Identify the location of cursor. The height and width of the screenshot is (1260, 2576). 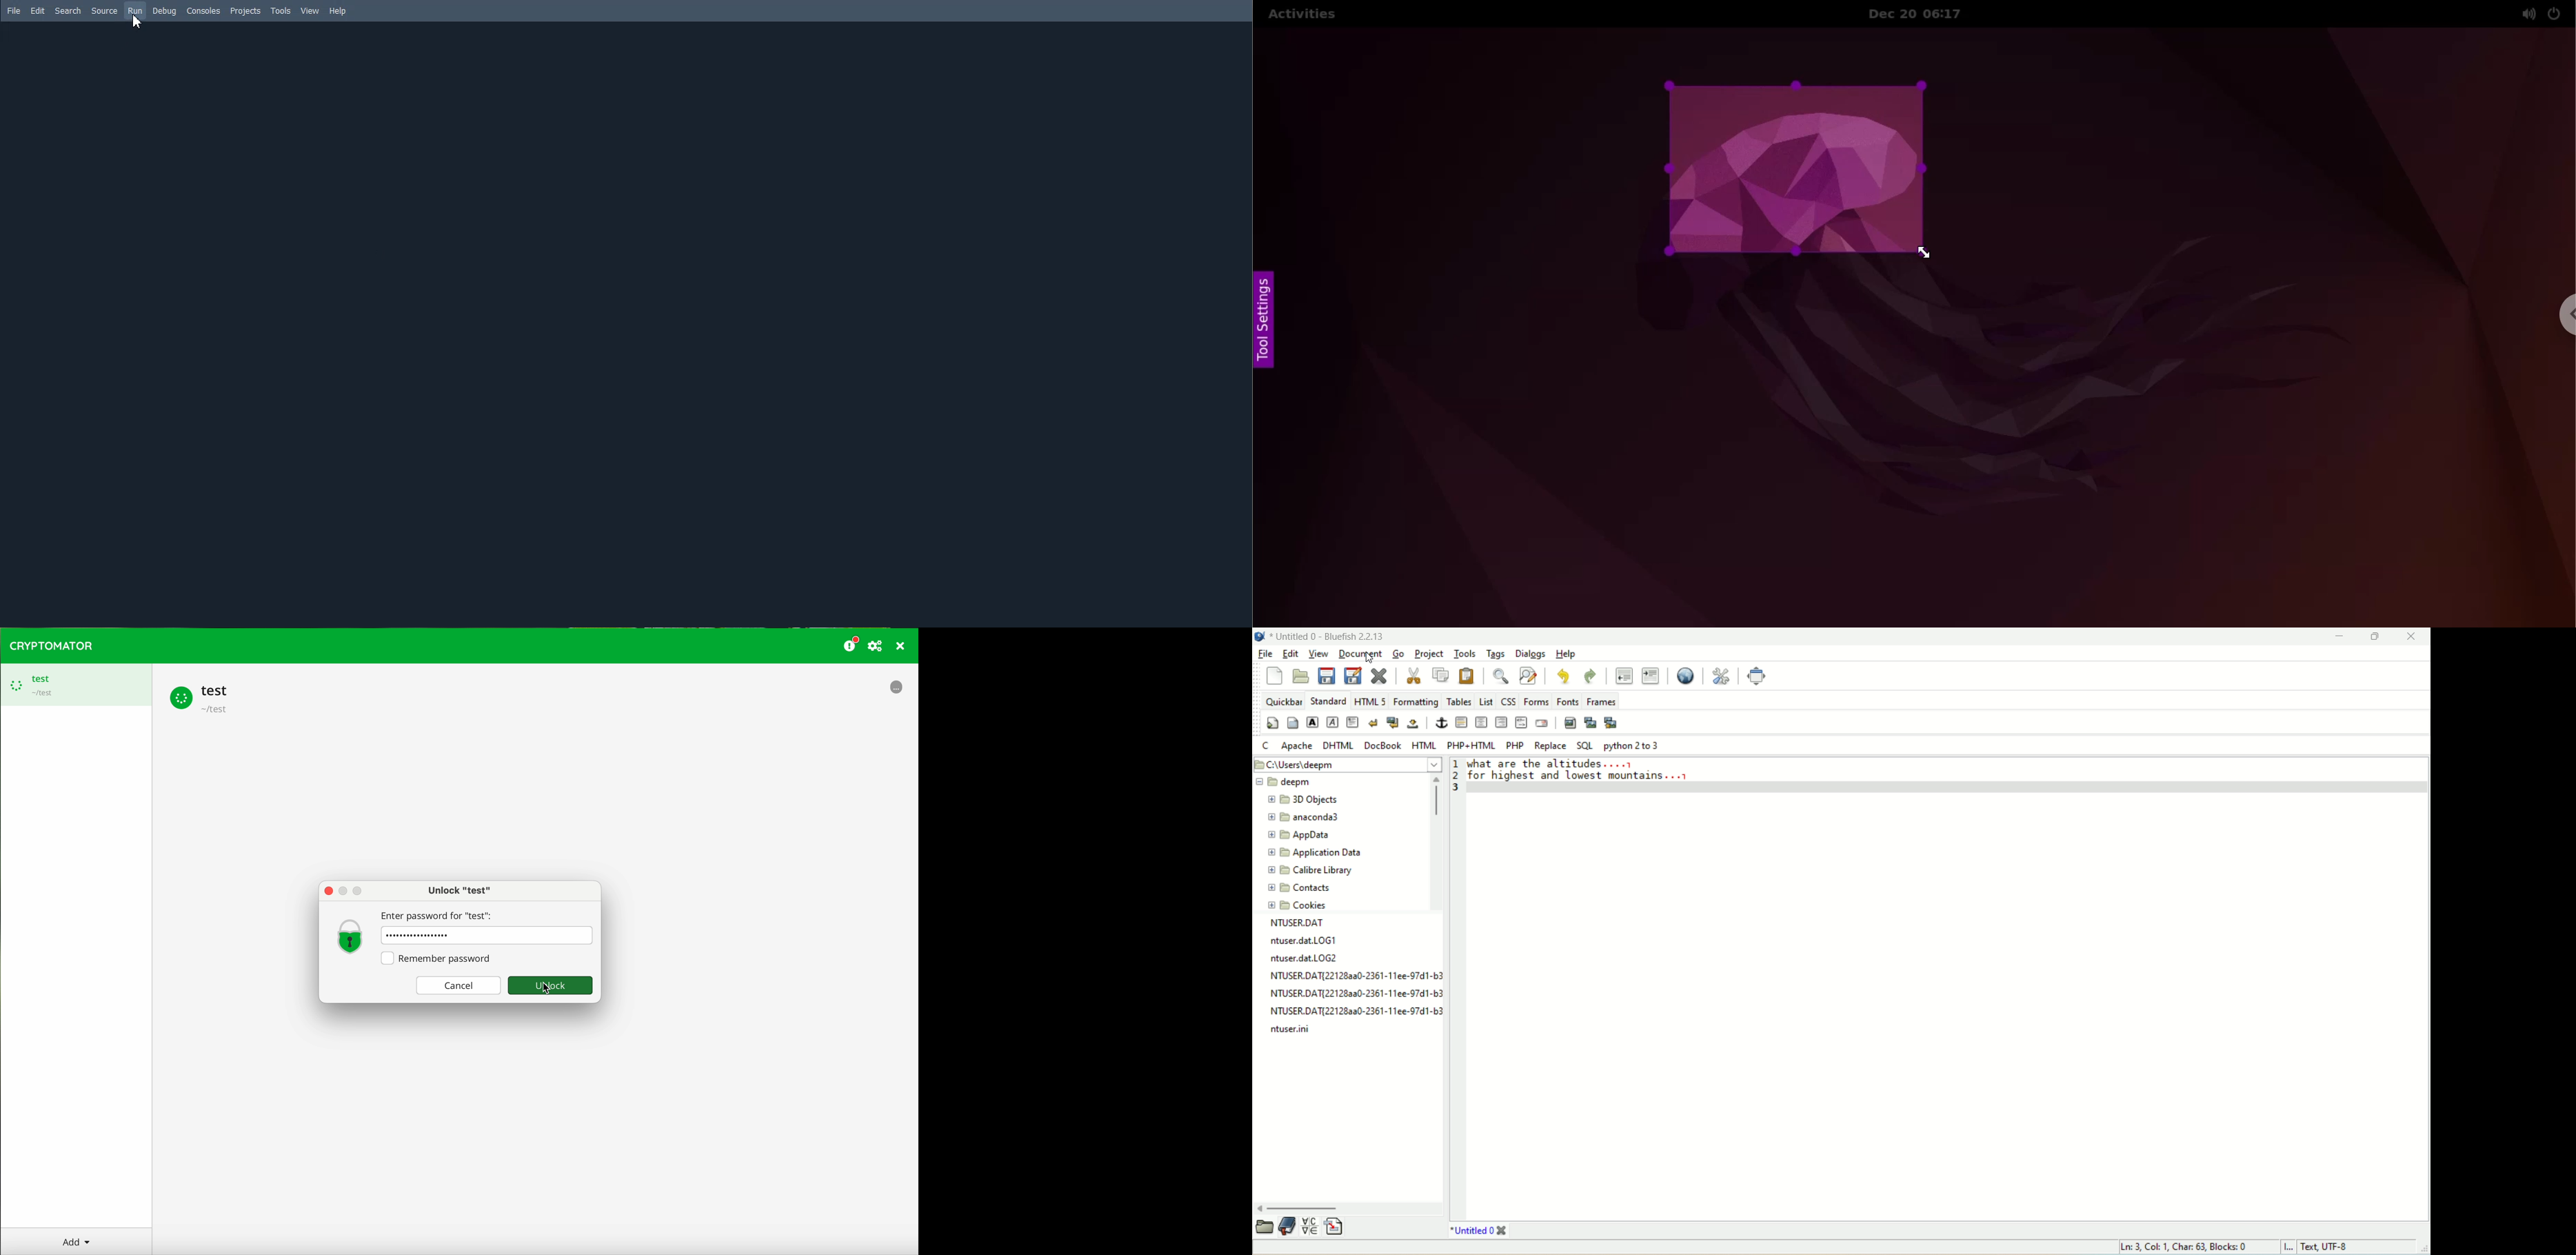
(546, 992).